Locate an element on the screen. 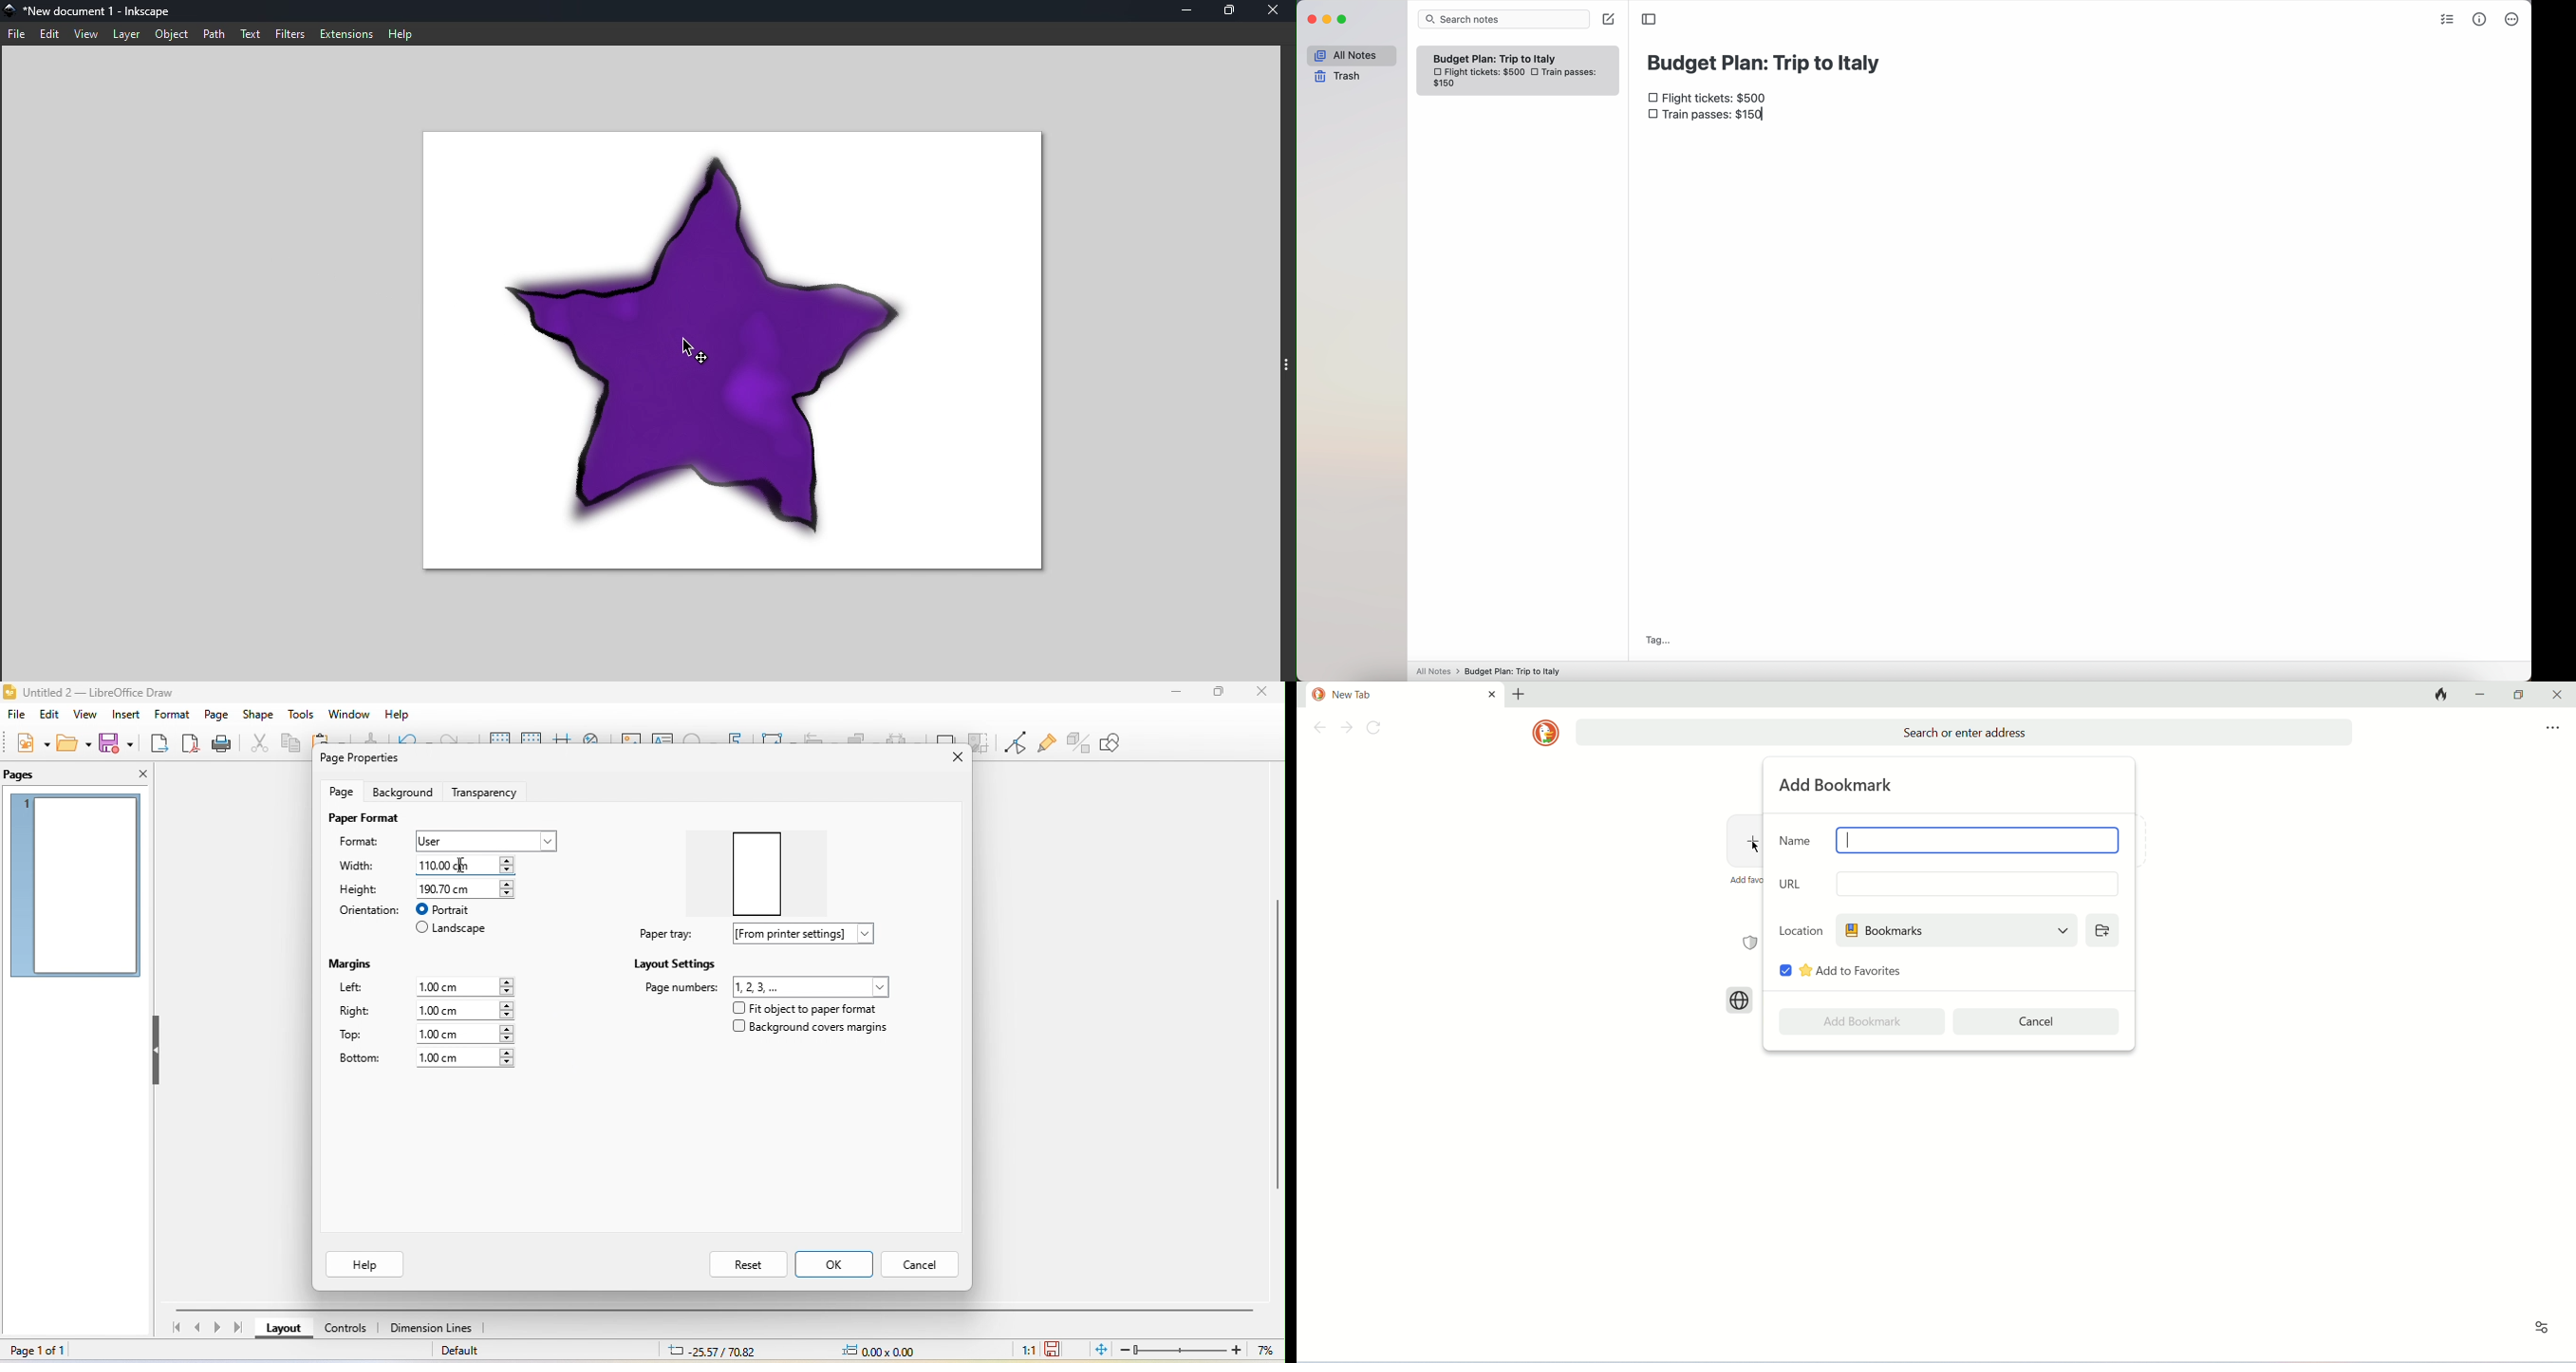 The height and width of the screenshot is (1372, 2576). minimize is located at coordinates (1178, 691).